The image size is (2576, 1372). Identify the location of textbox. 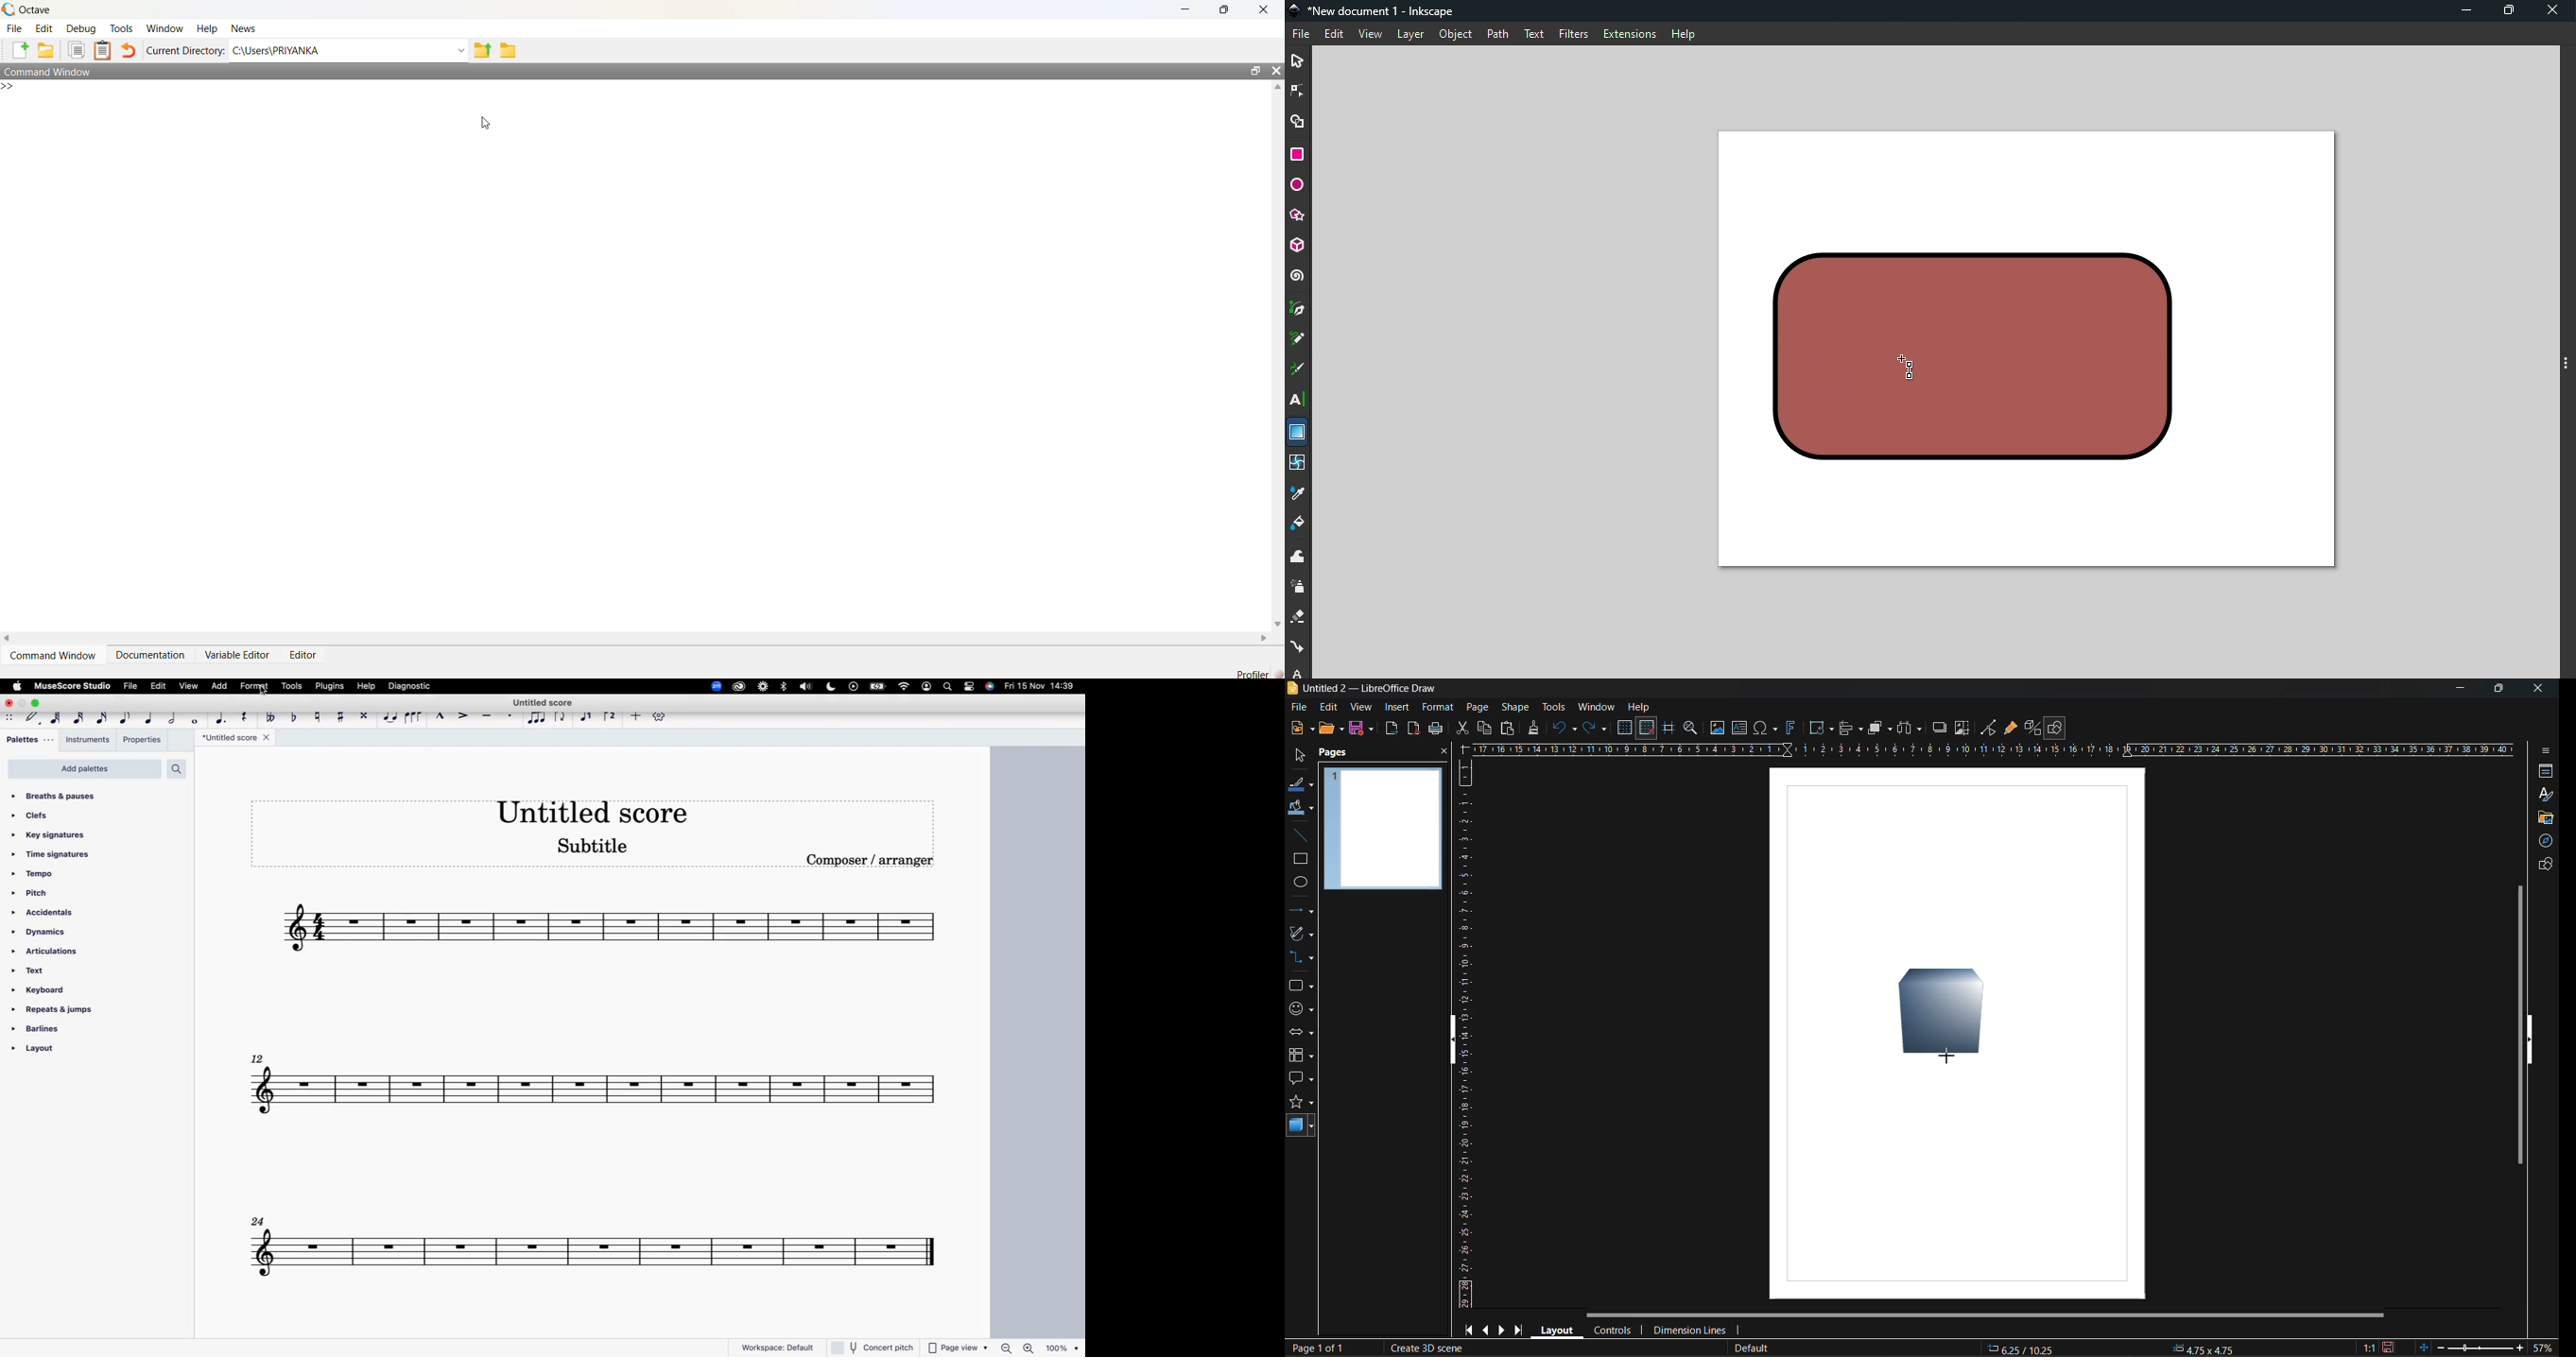
(1742, 728).